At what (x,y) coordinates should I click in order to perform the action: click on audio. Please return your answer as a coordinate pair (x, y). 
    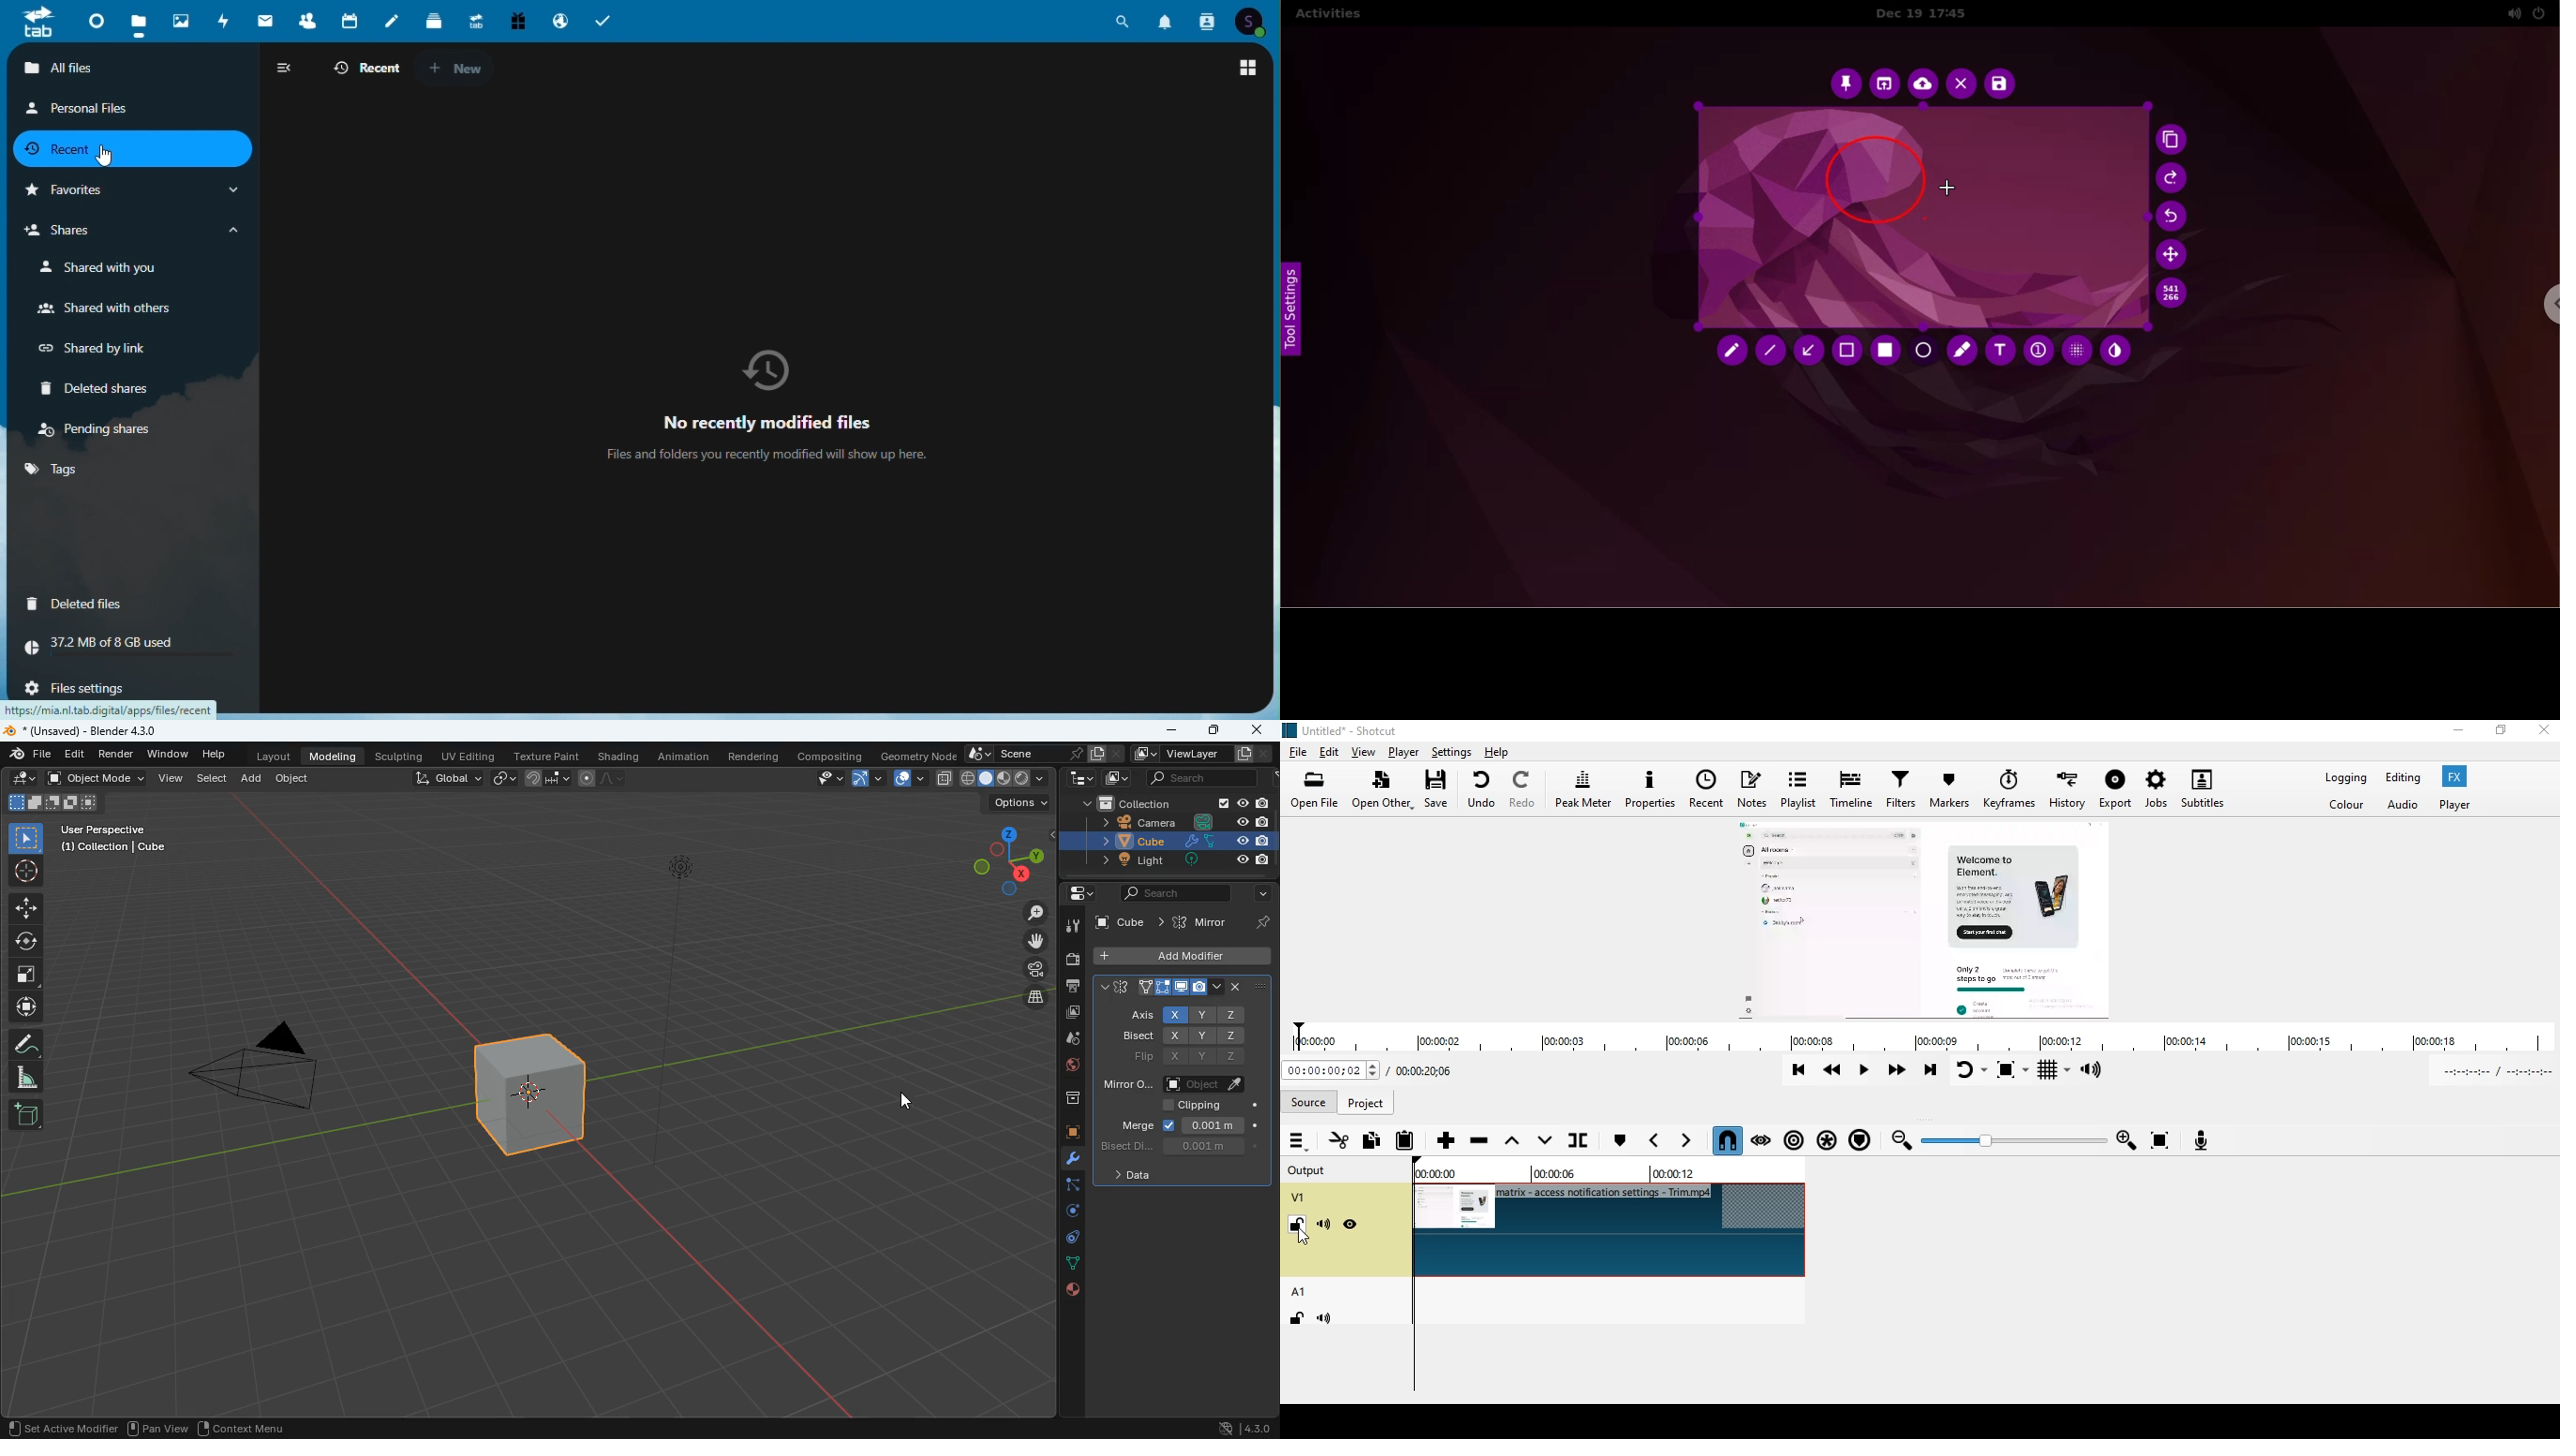
    Looking at the image, I should click on (2403, 806).